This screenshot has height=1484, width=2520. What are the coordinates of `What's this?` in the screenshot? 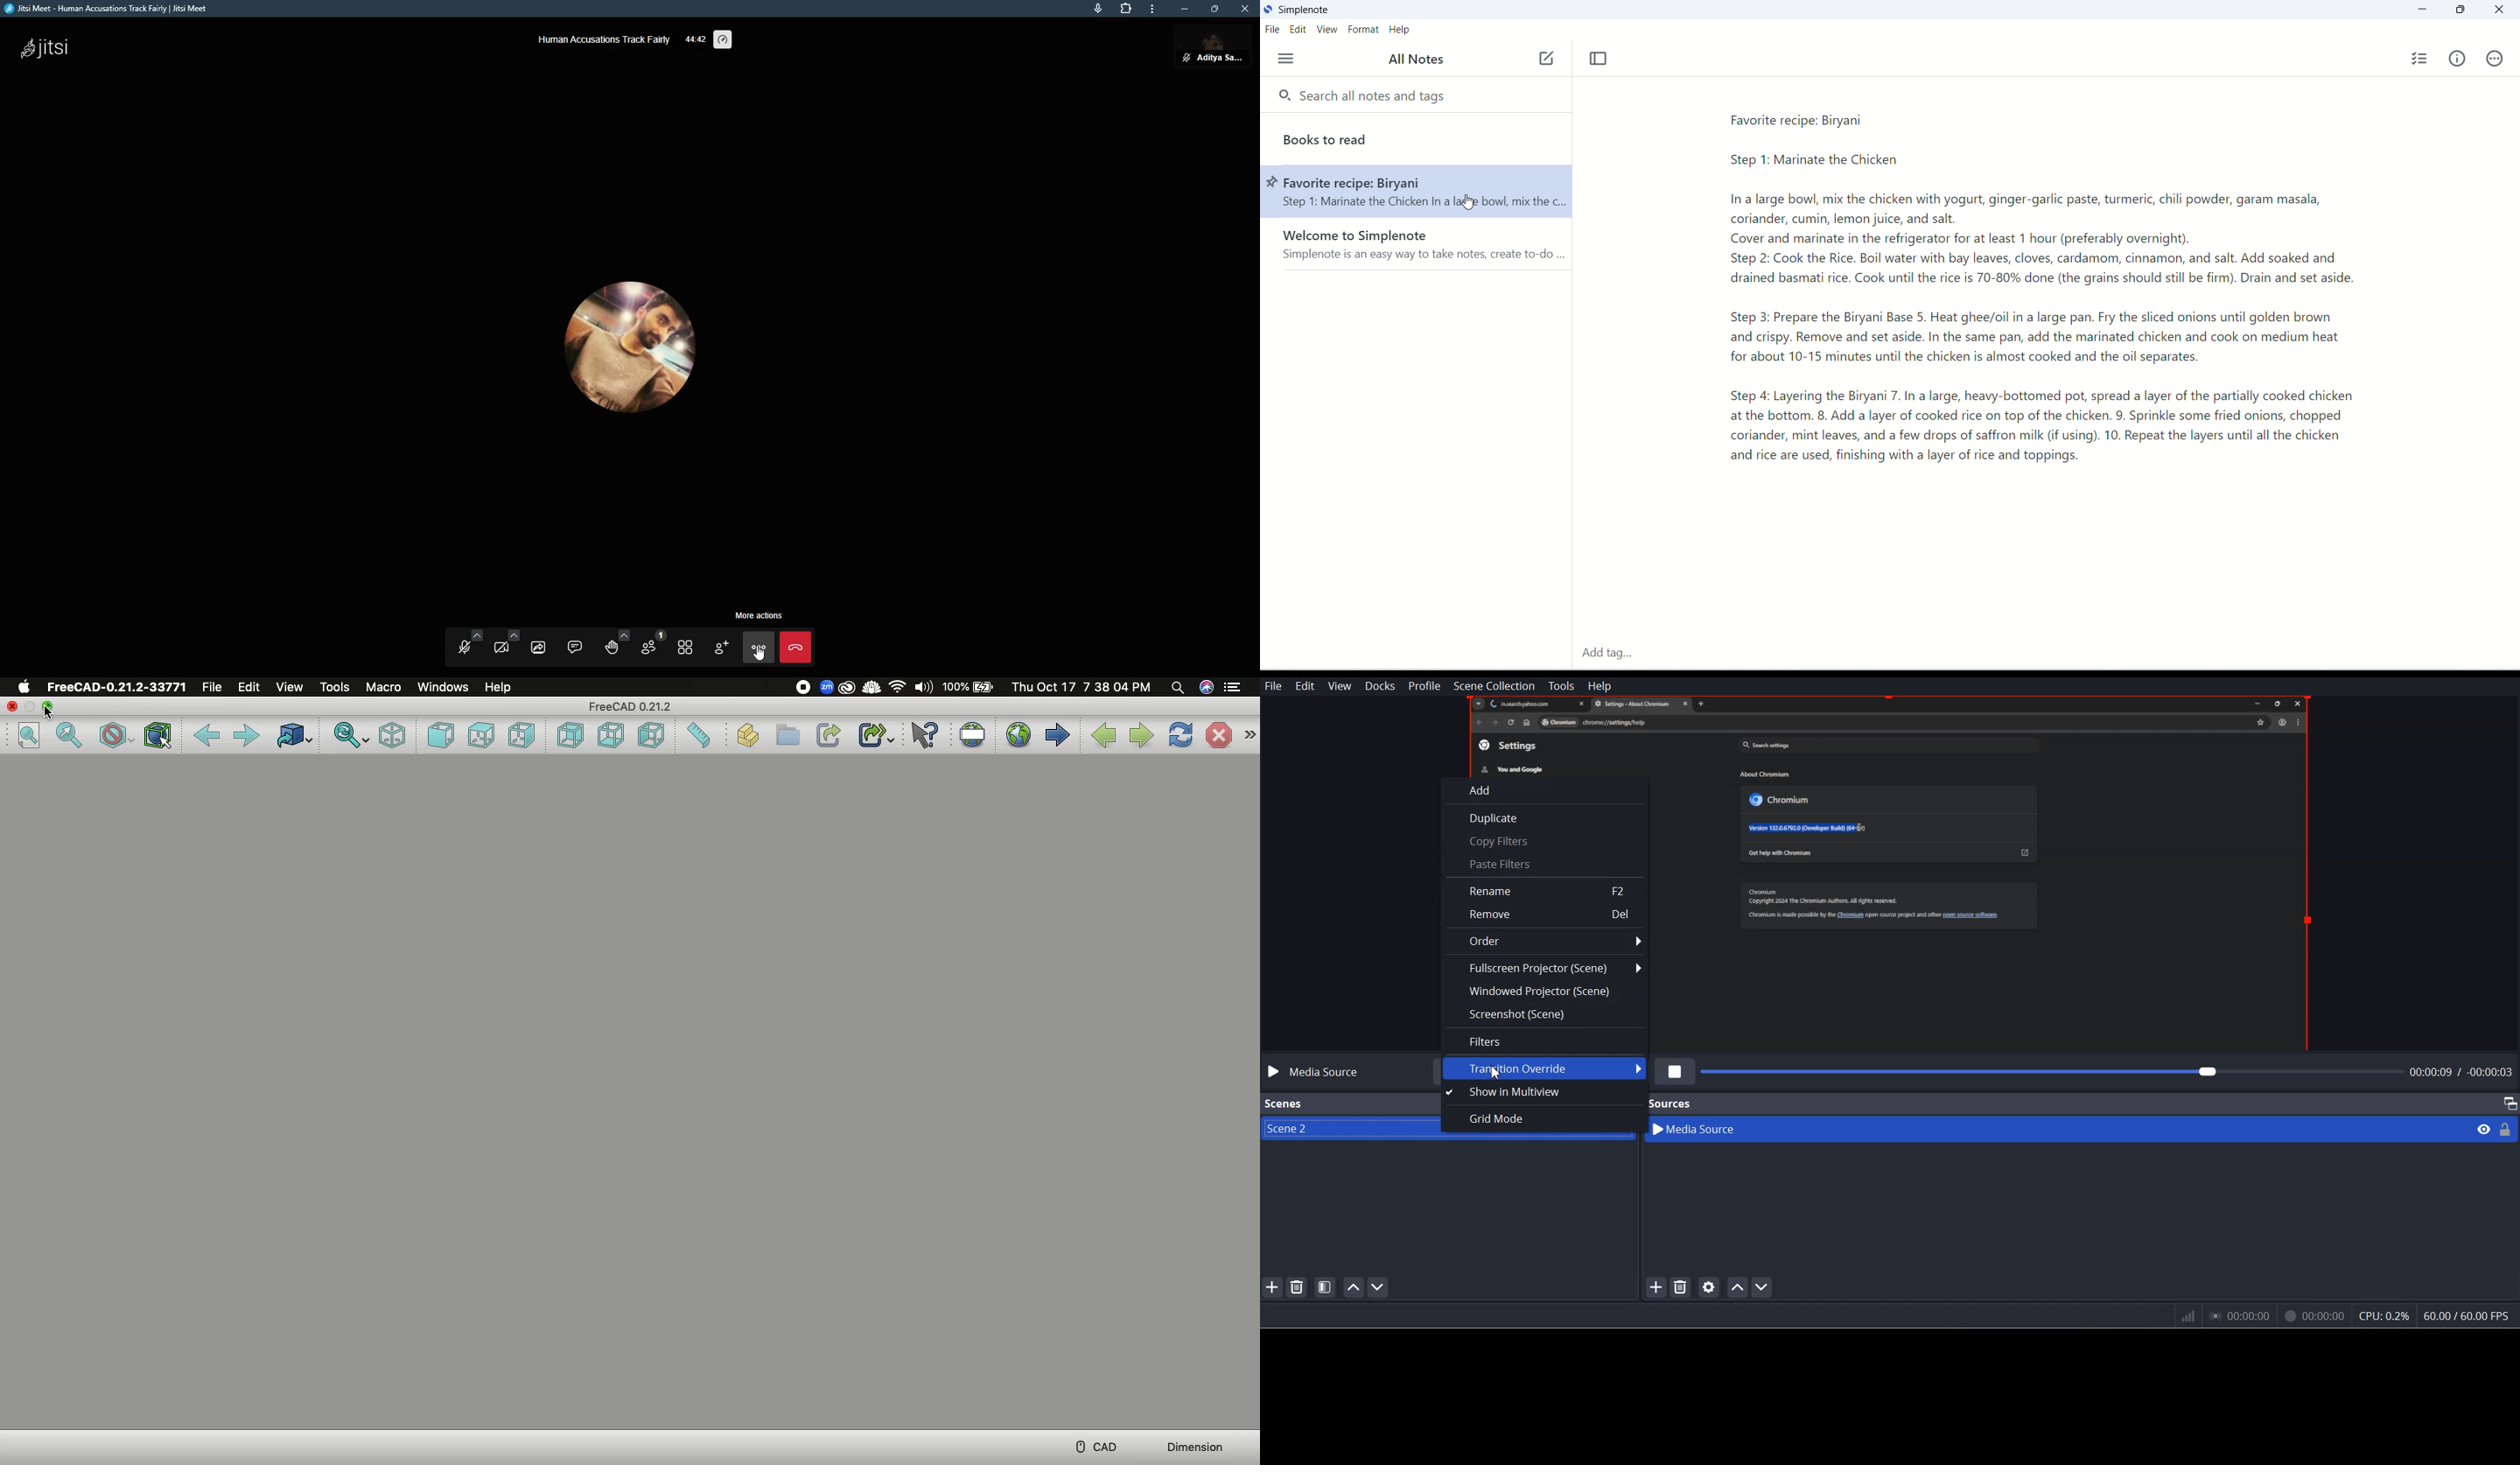 It's located at (924, 735).